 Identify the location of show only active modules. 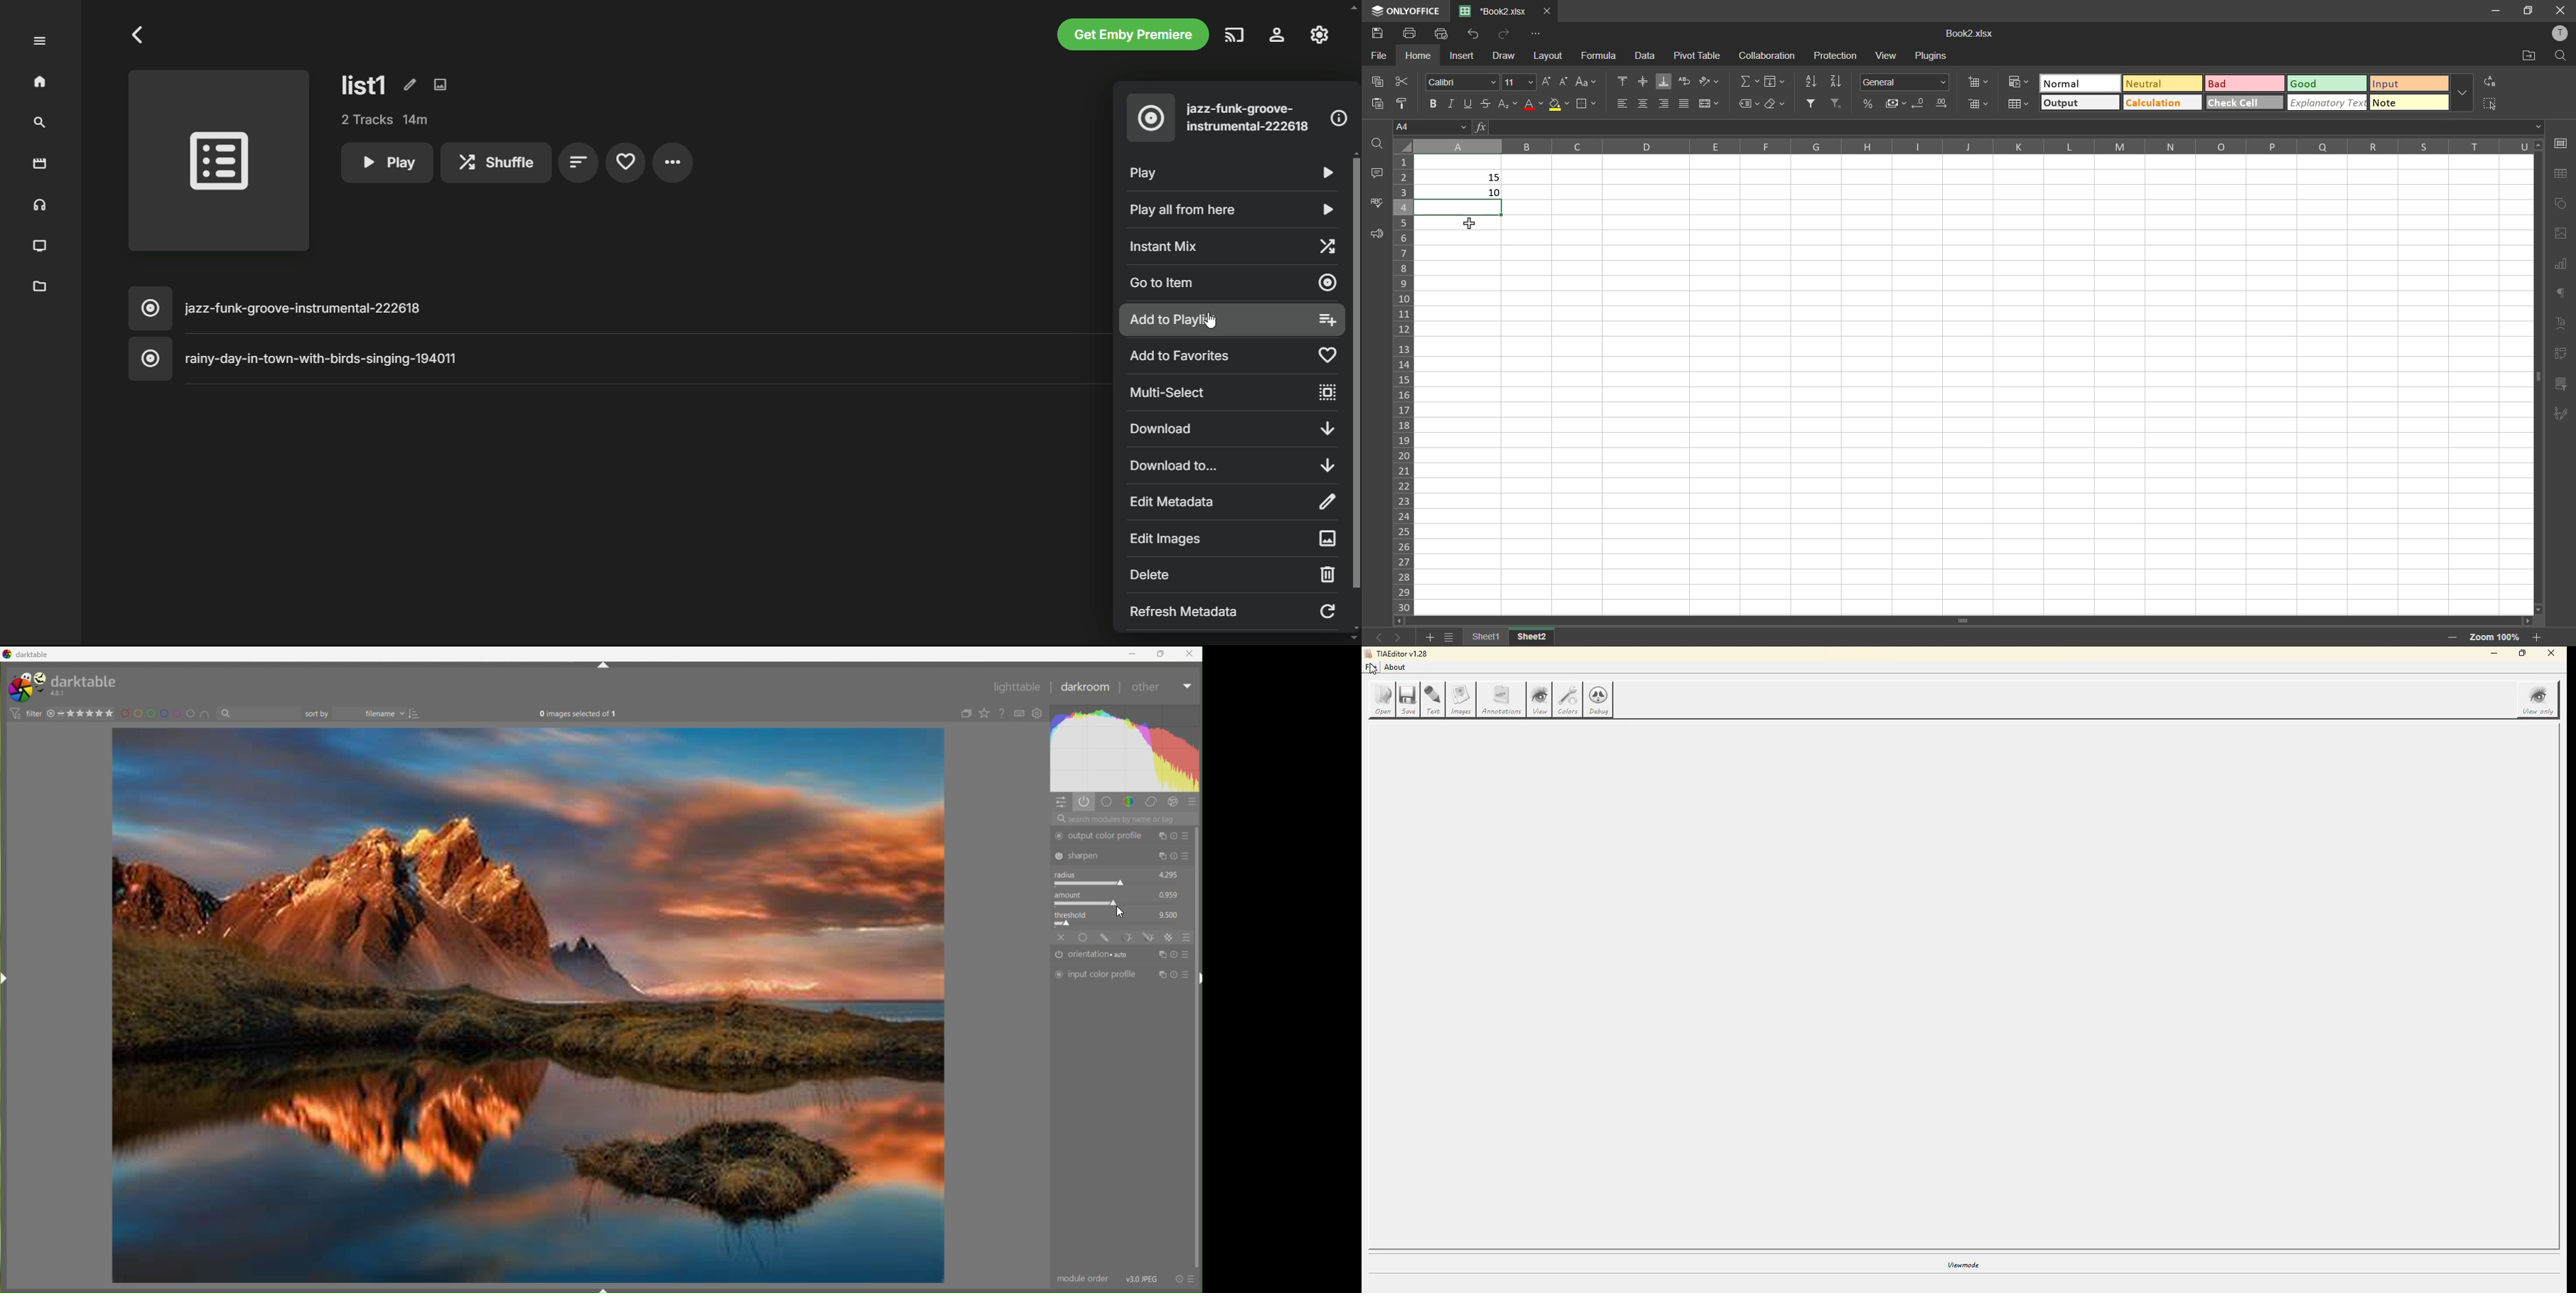
(1086, 802).